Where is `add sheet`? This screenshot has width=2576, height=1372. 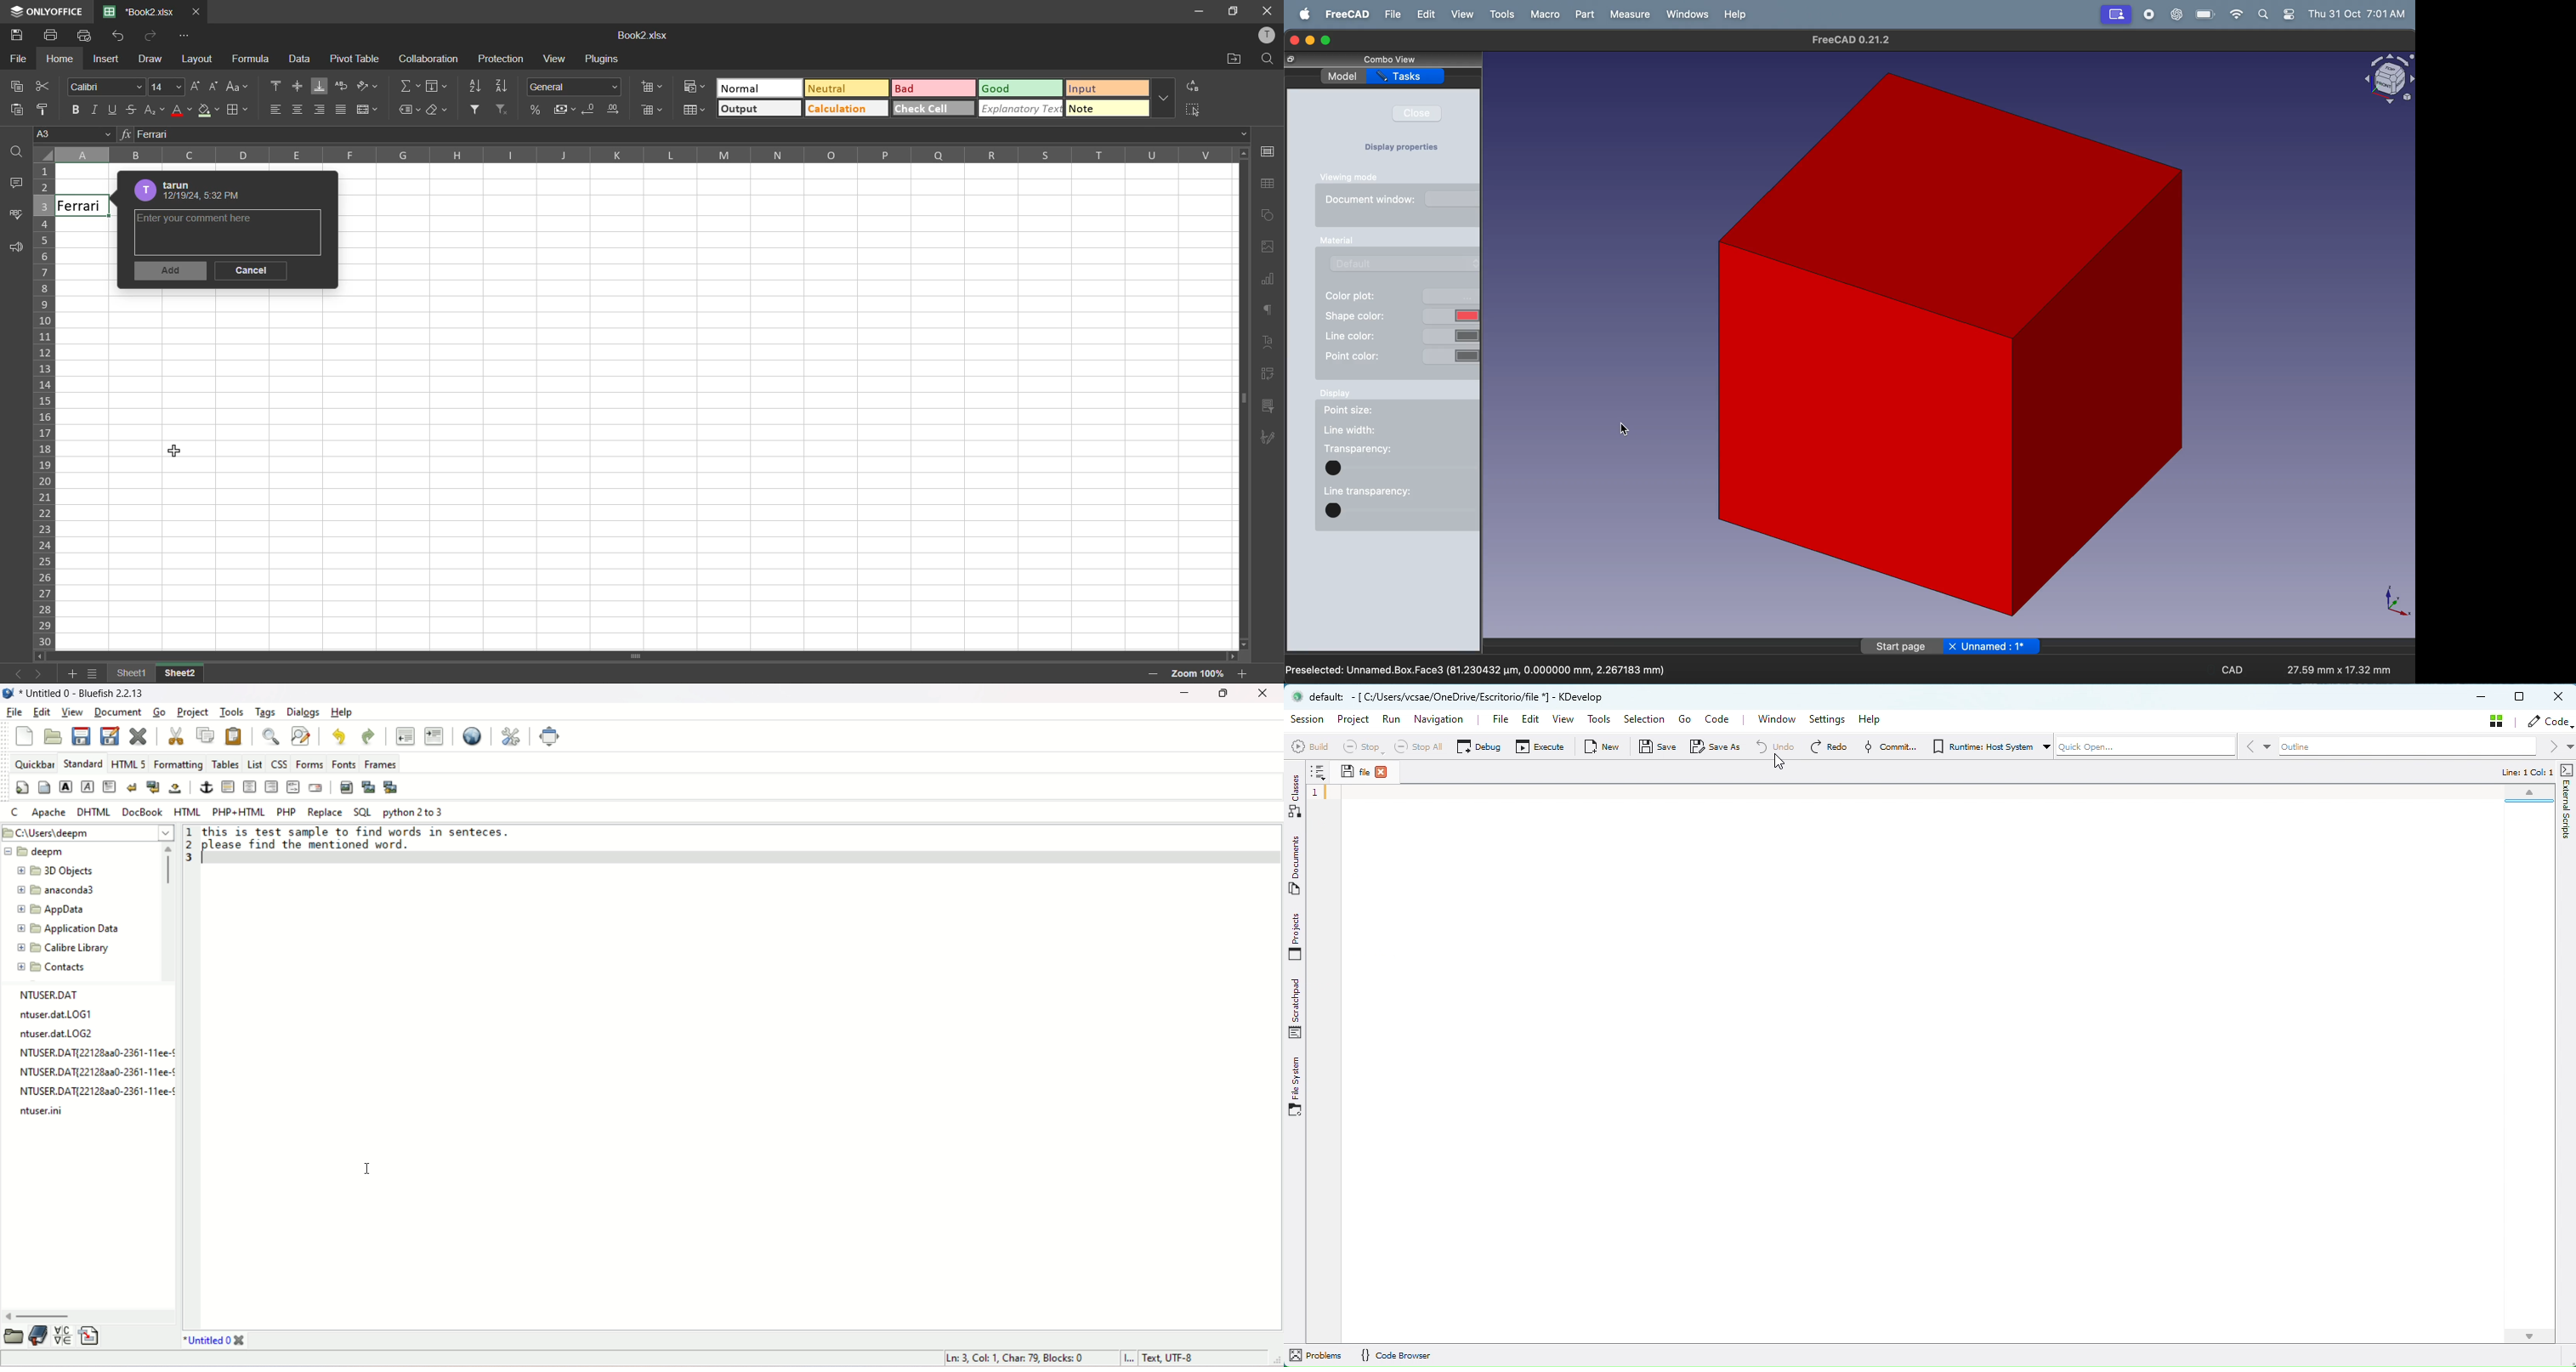
add sheet is located at coordinates (68, 673).